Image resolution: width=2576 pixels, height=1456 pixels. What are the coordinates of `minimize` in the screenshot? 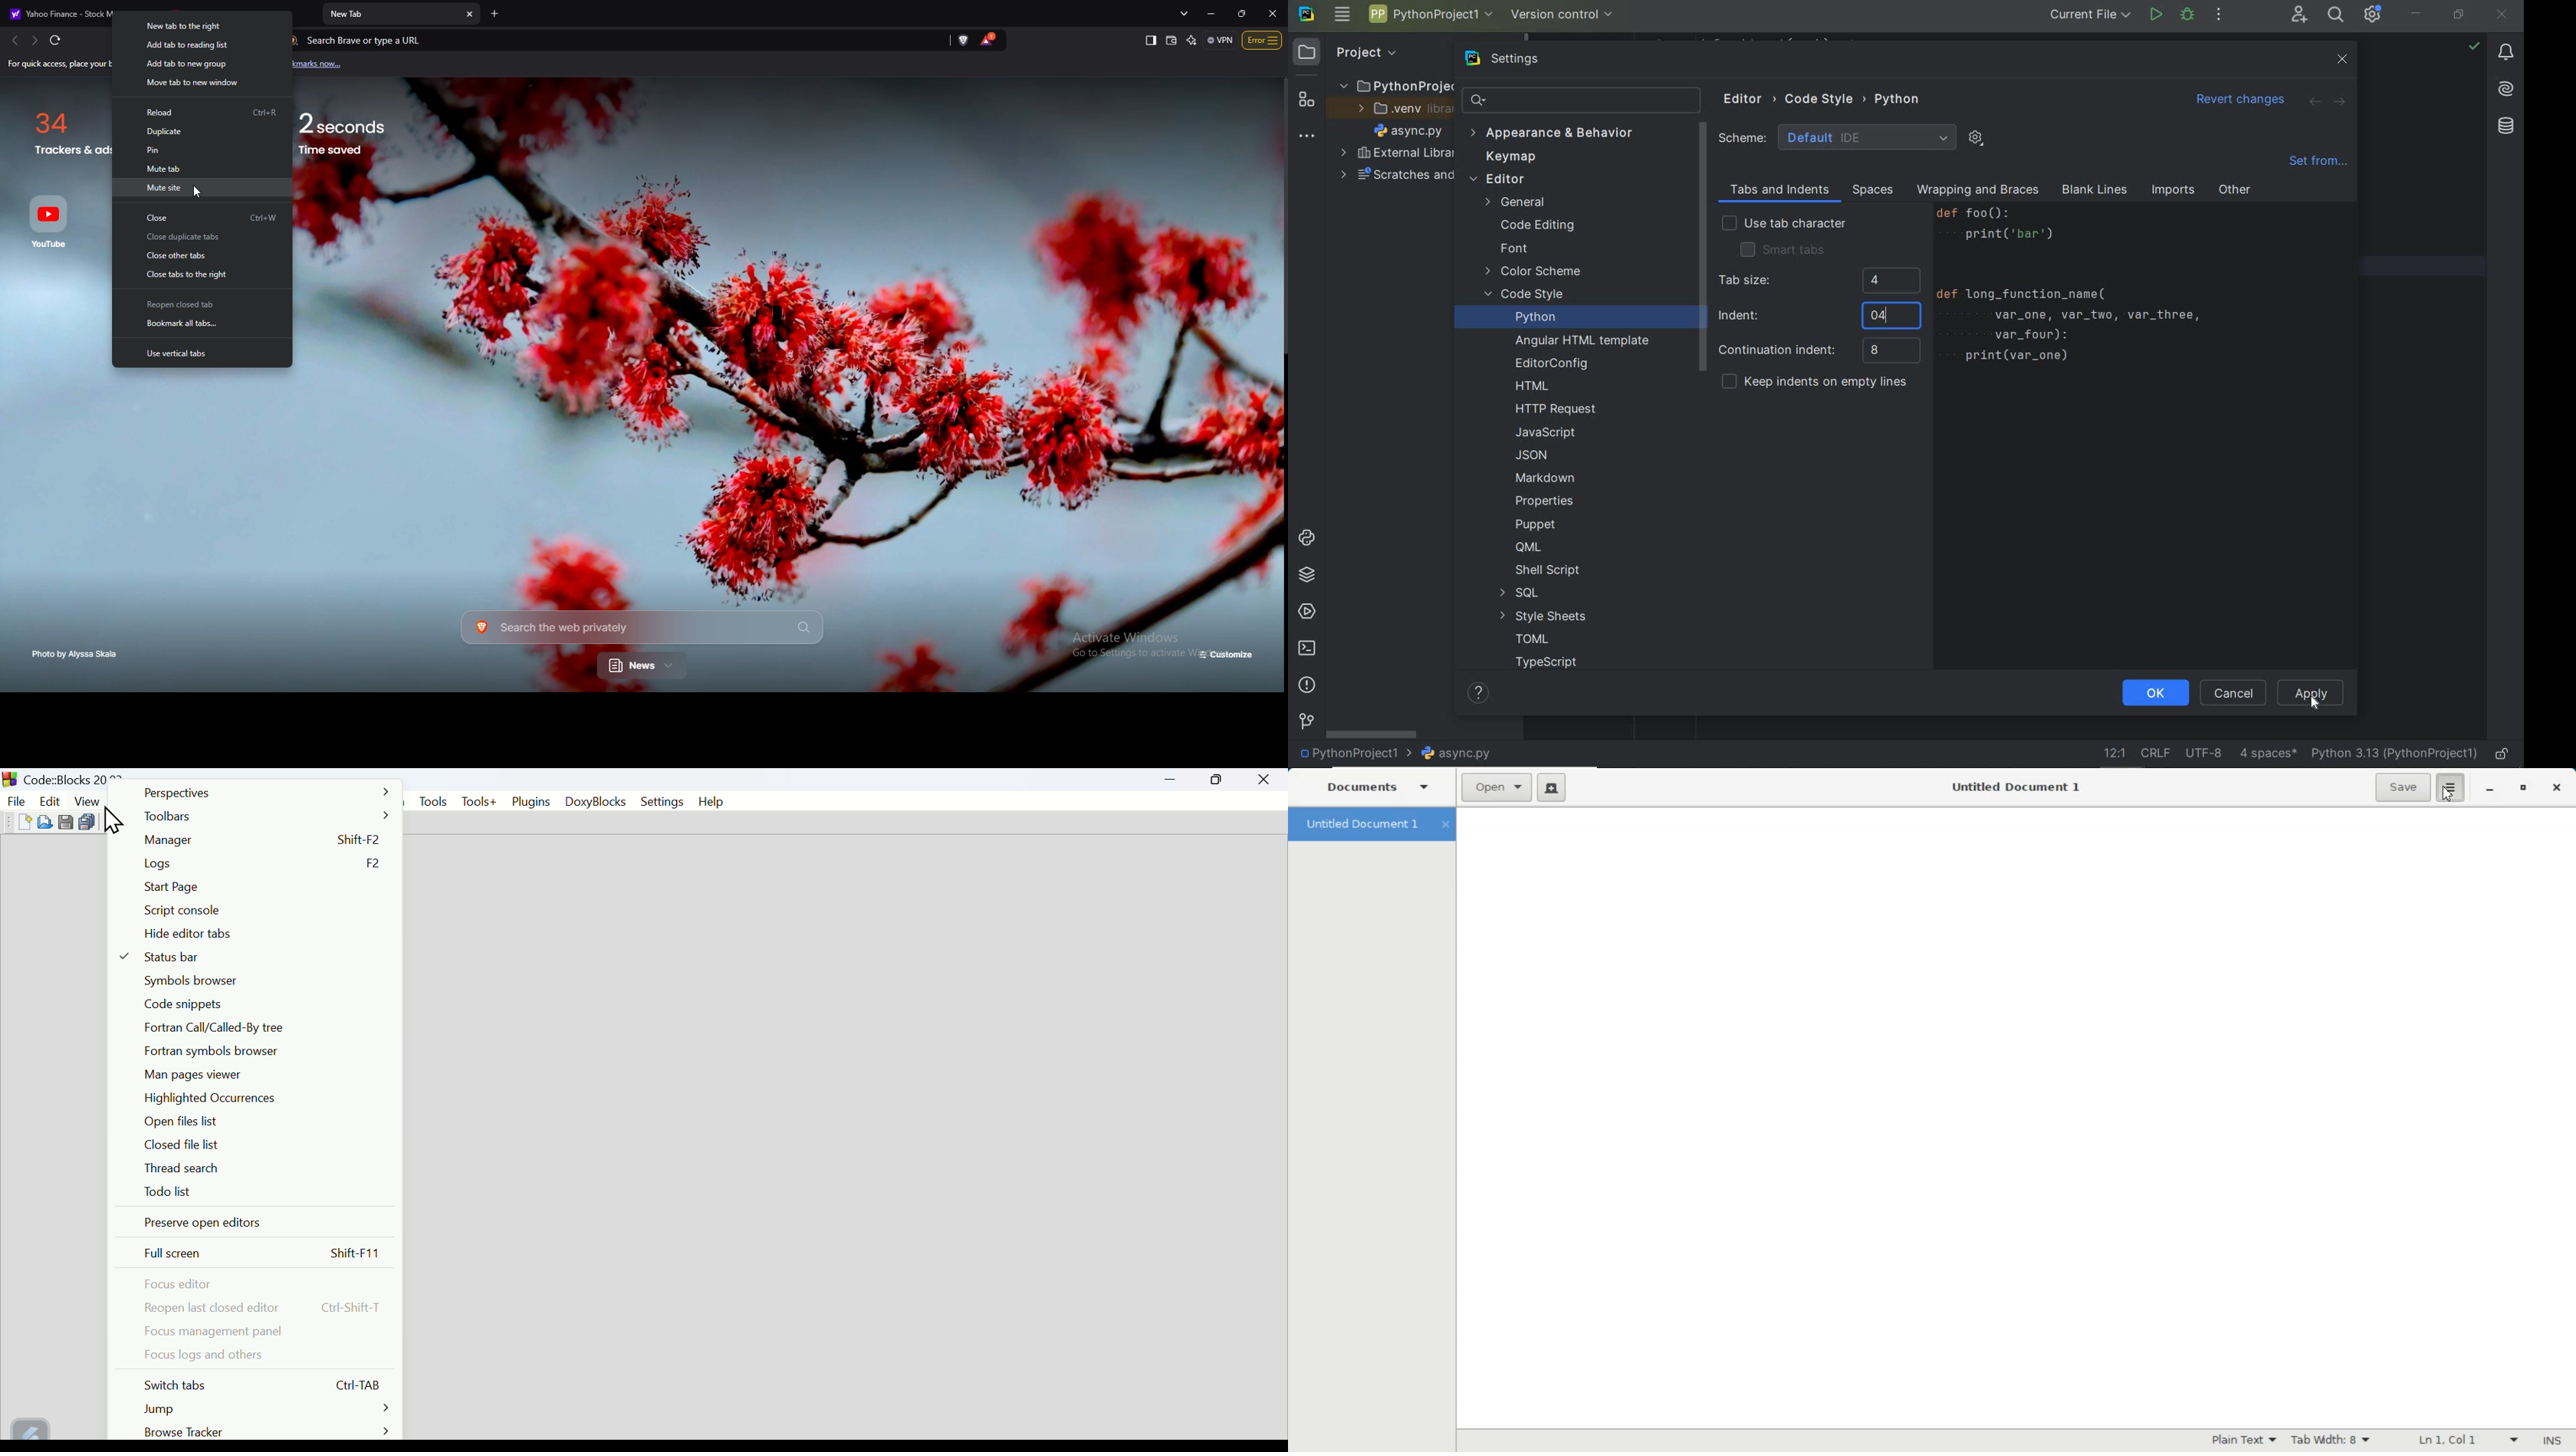 It's located at (2416, 13).